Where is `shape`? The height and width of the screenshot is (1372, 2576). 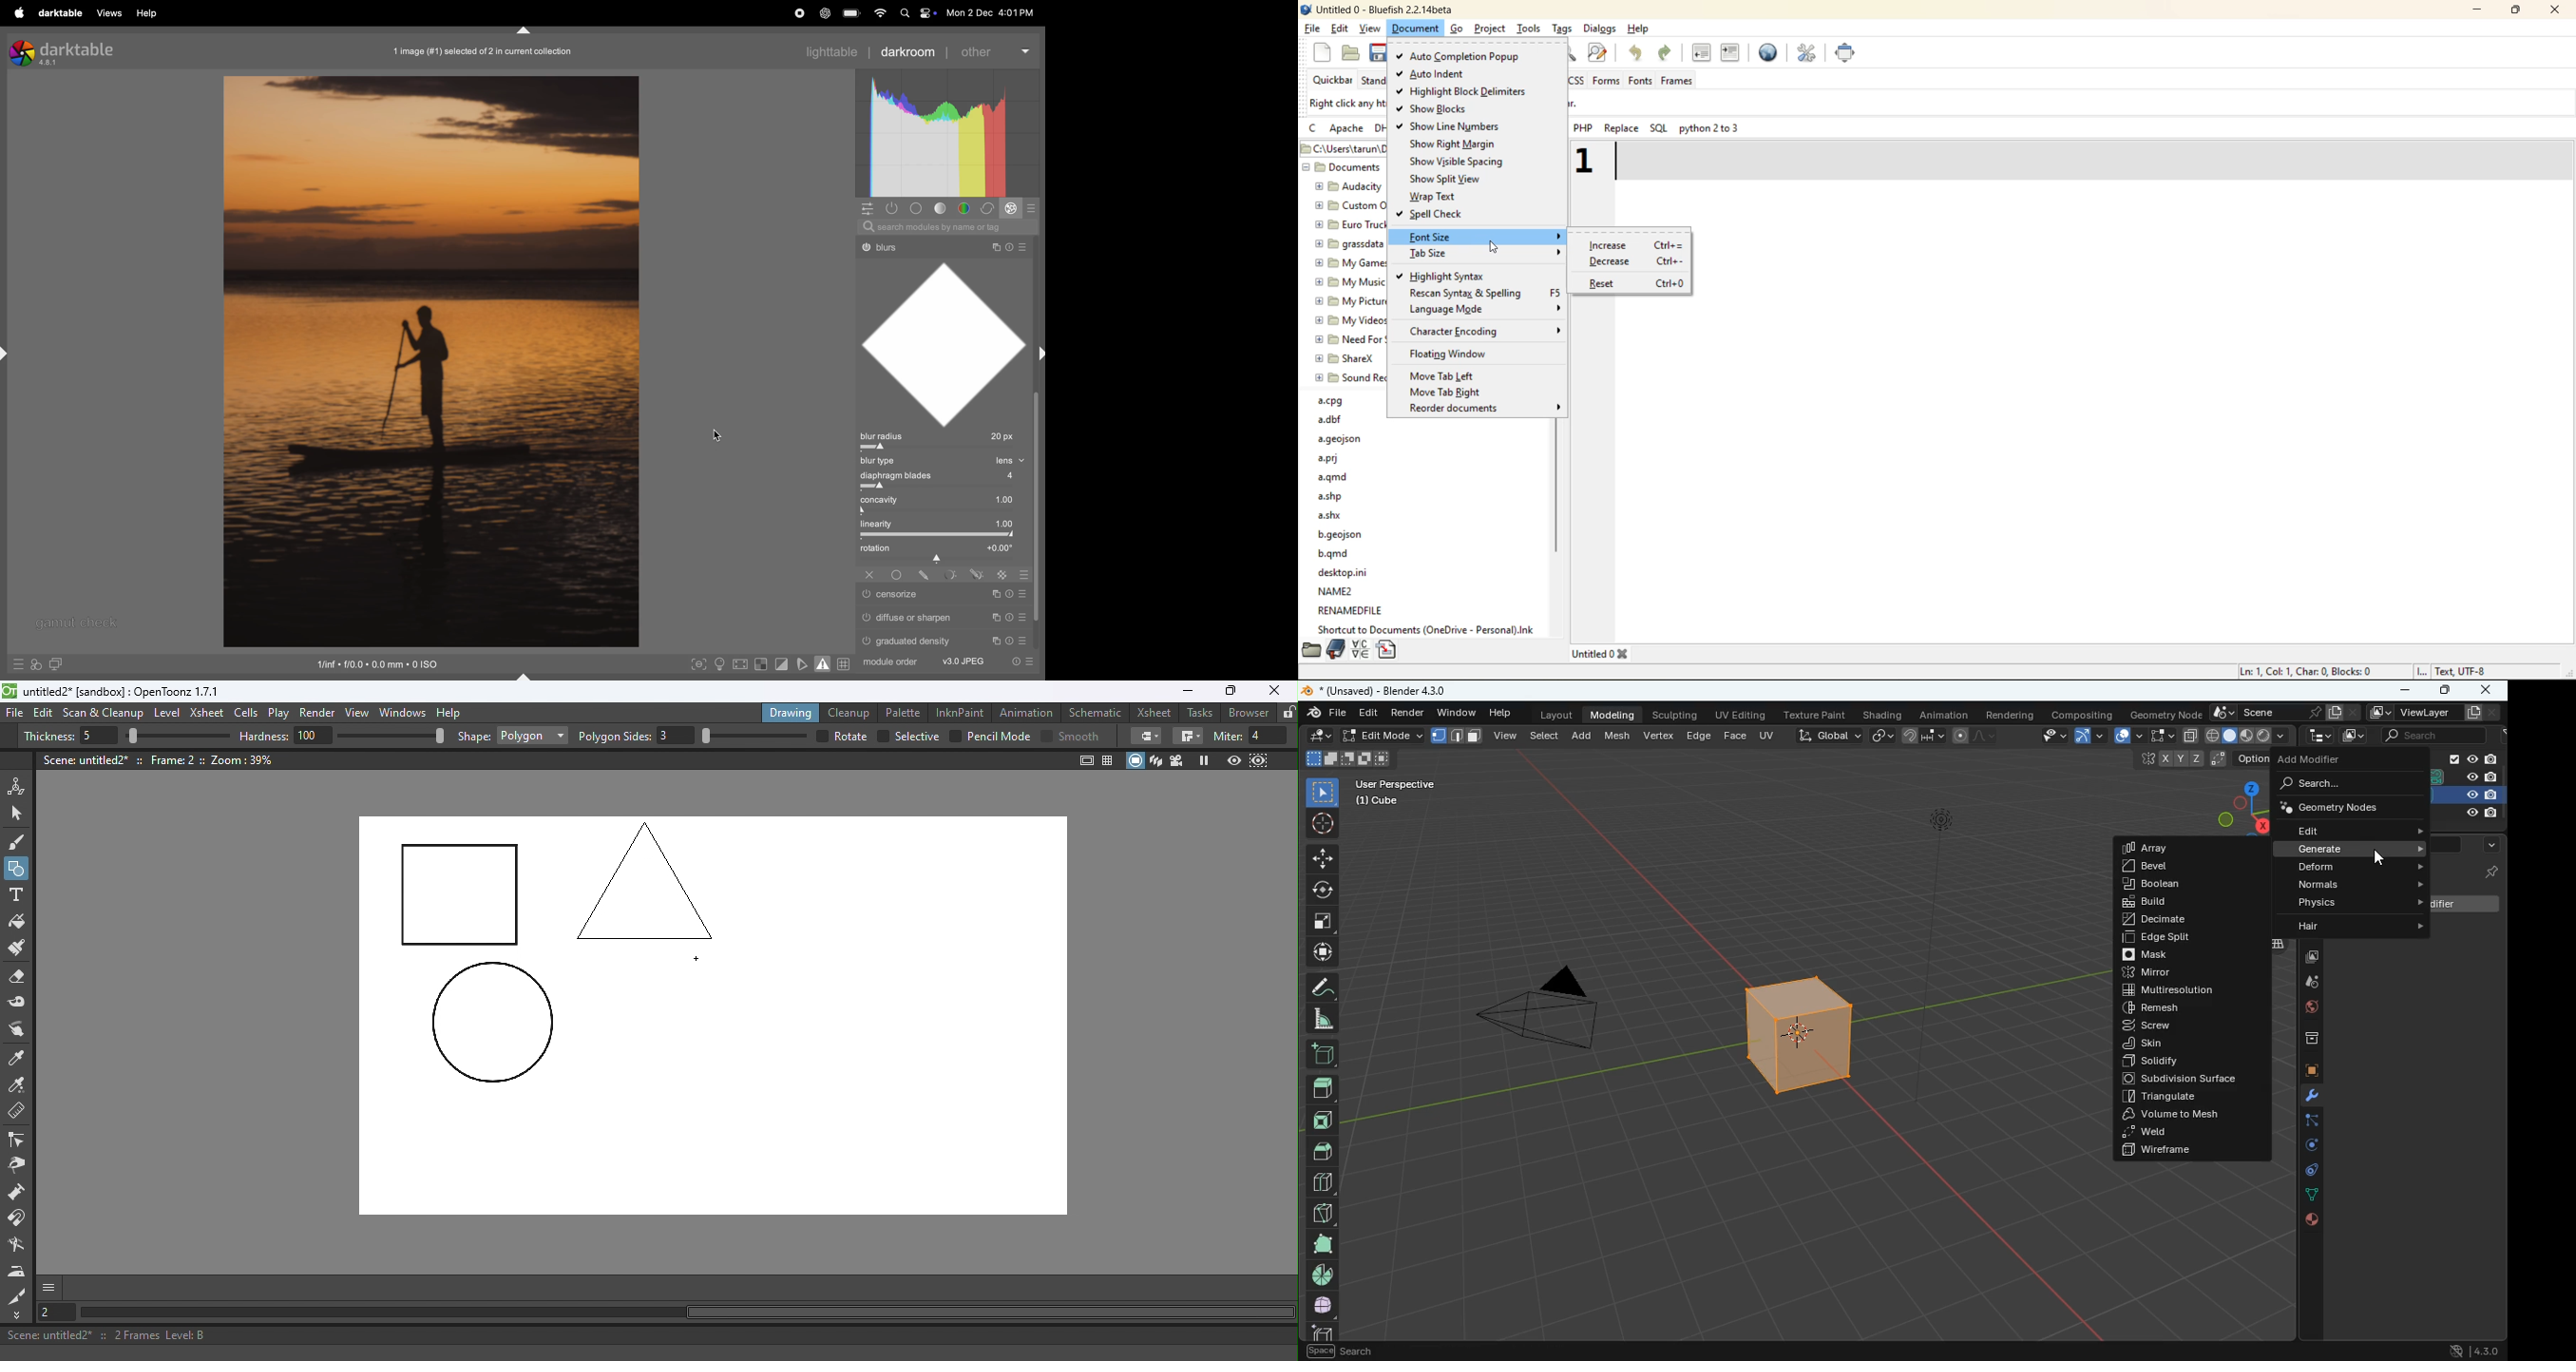
shape is located at coordinates (949, 342).